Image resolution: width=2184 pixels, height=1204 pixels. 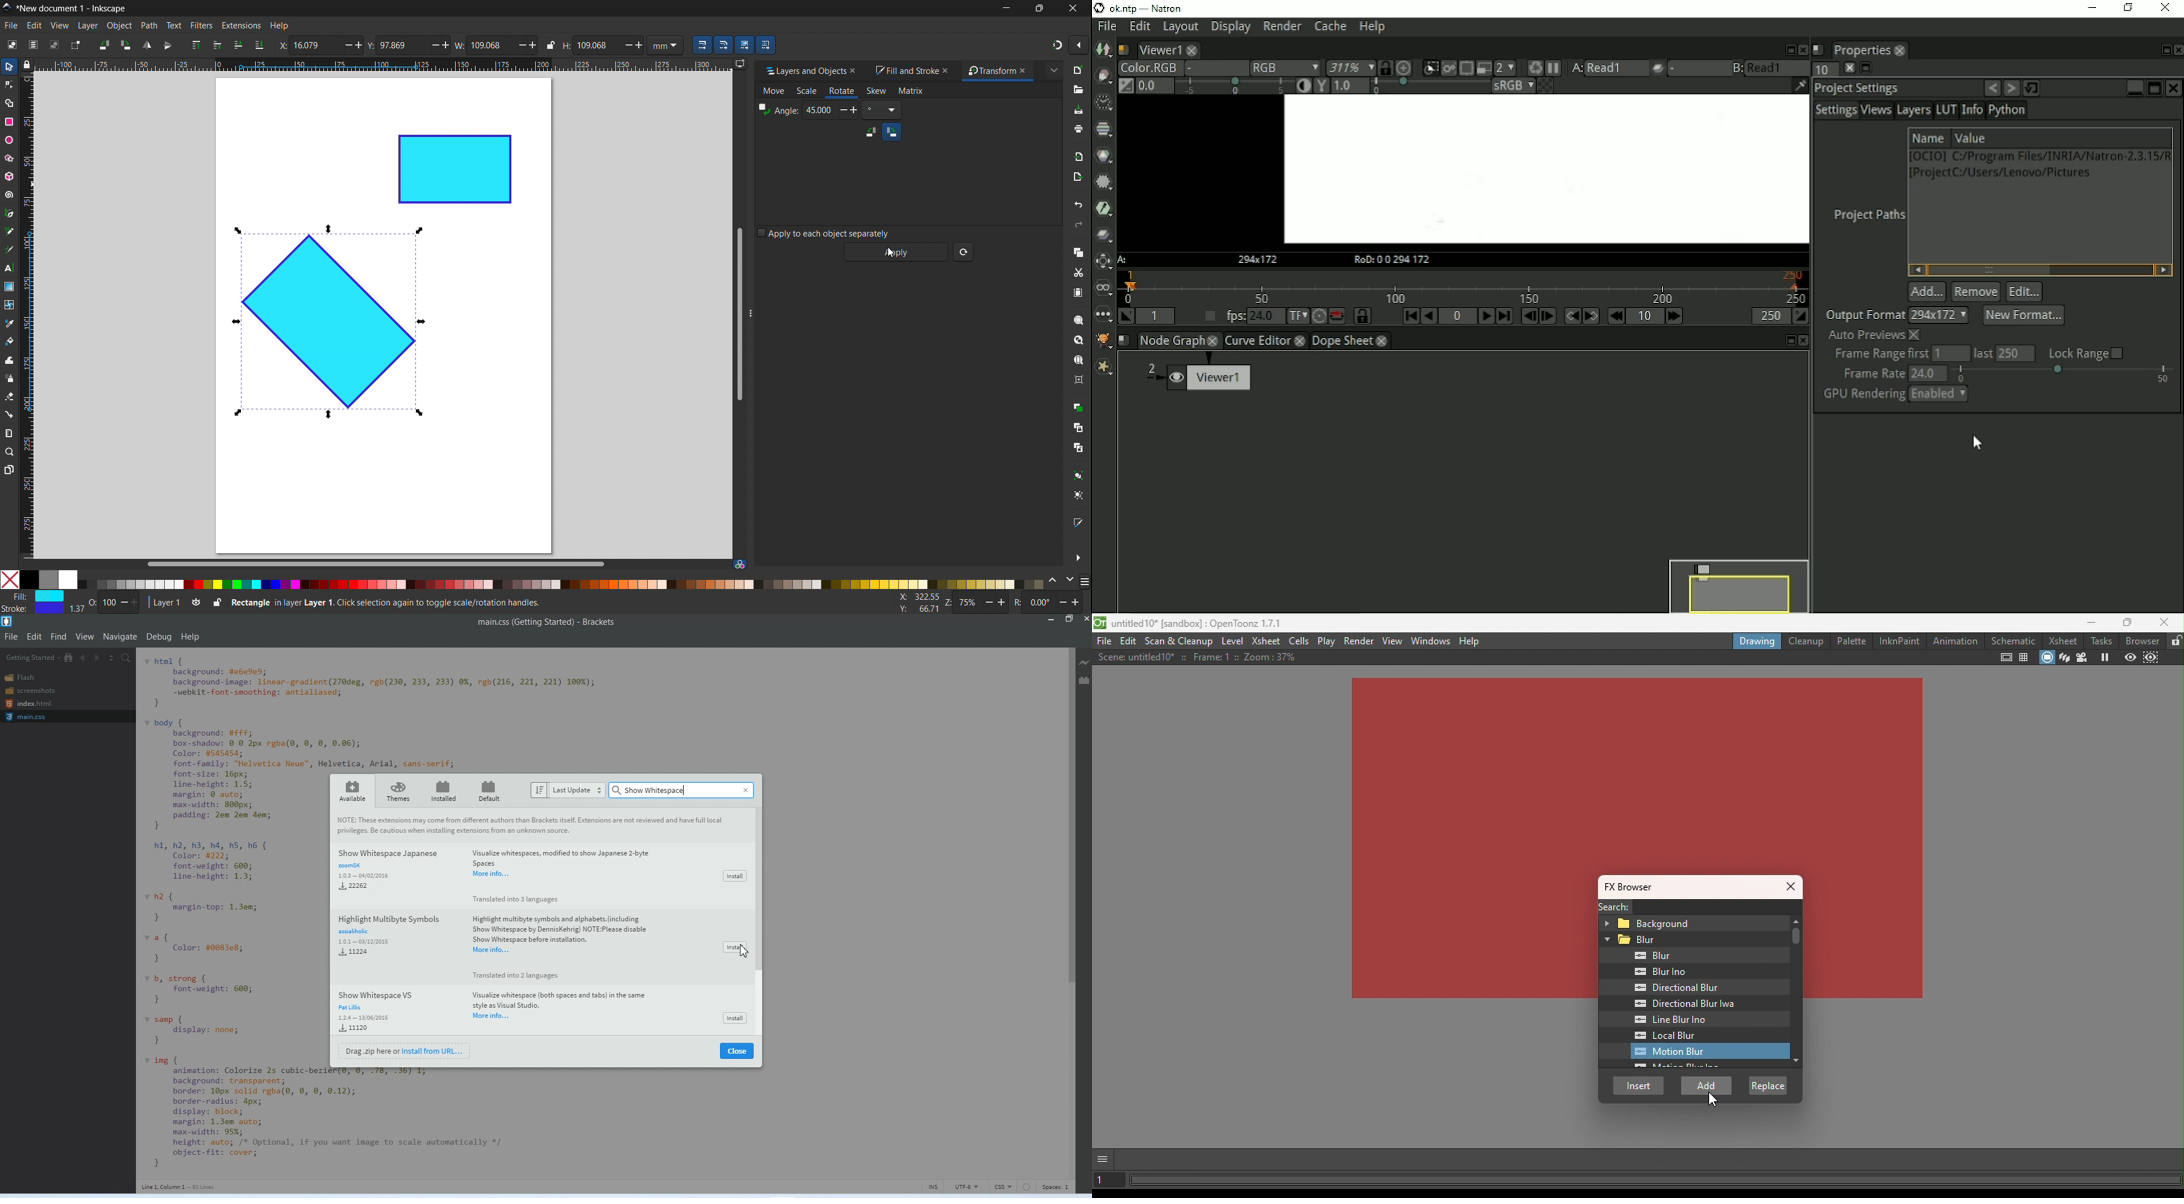 What do you see at coordinates (502, 1011) in the screenshot?
I see `Show Whitespace VS` at bounding box center [502, 1011].